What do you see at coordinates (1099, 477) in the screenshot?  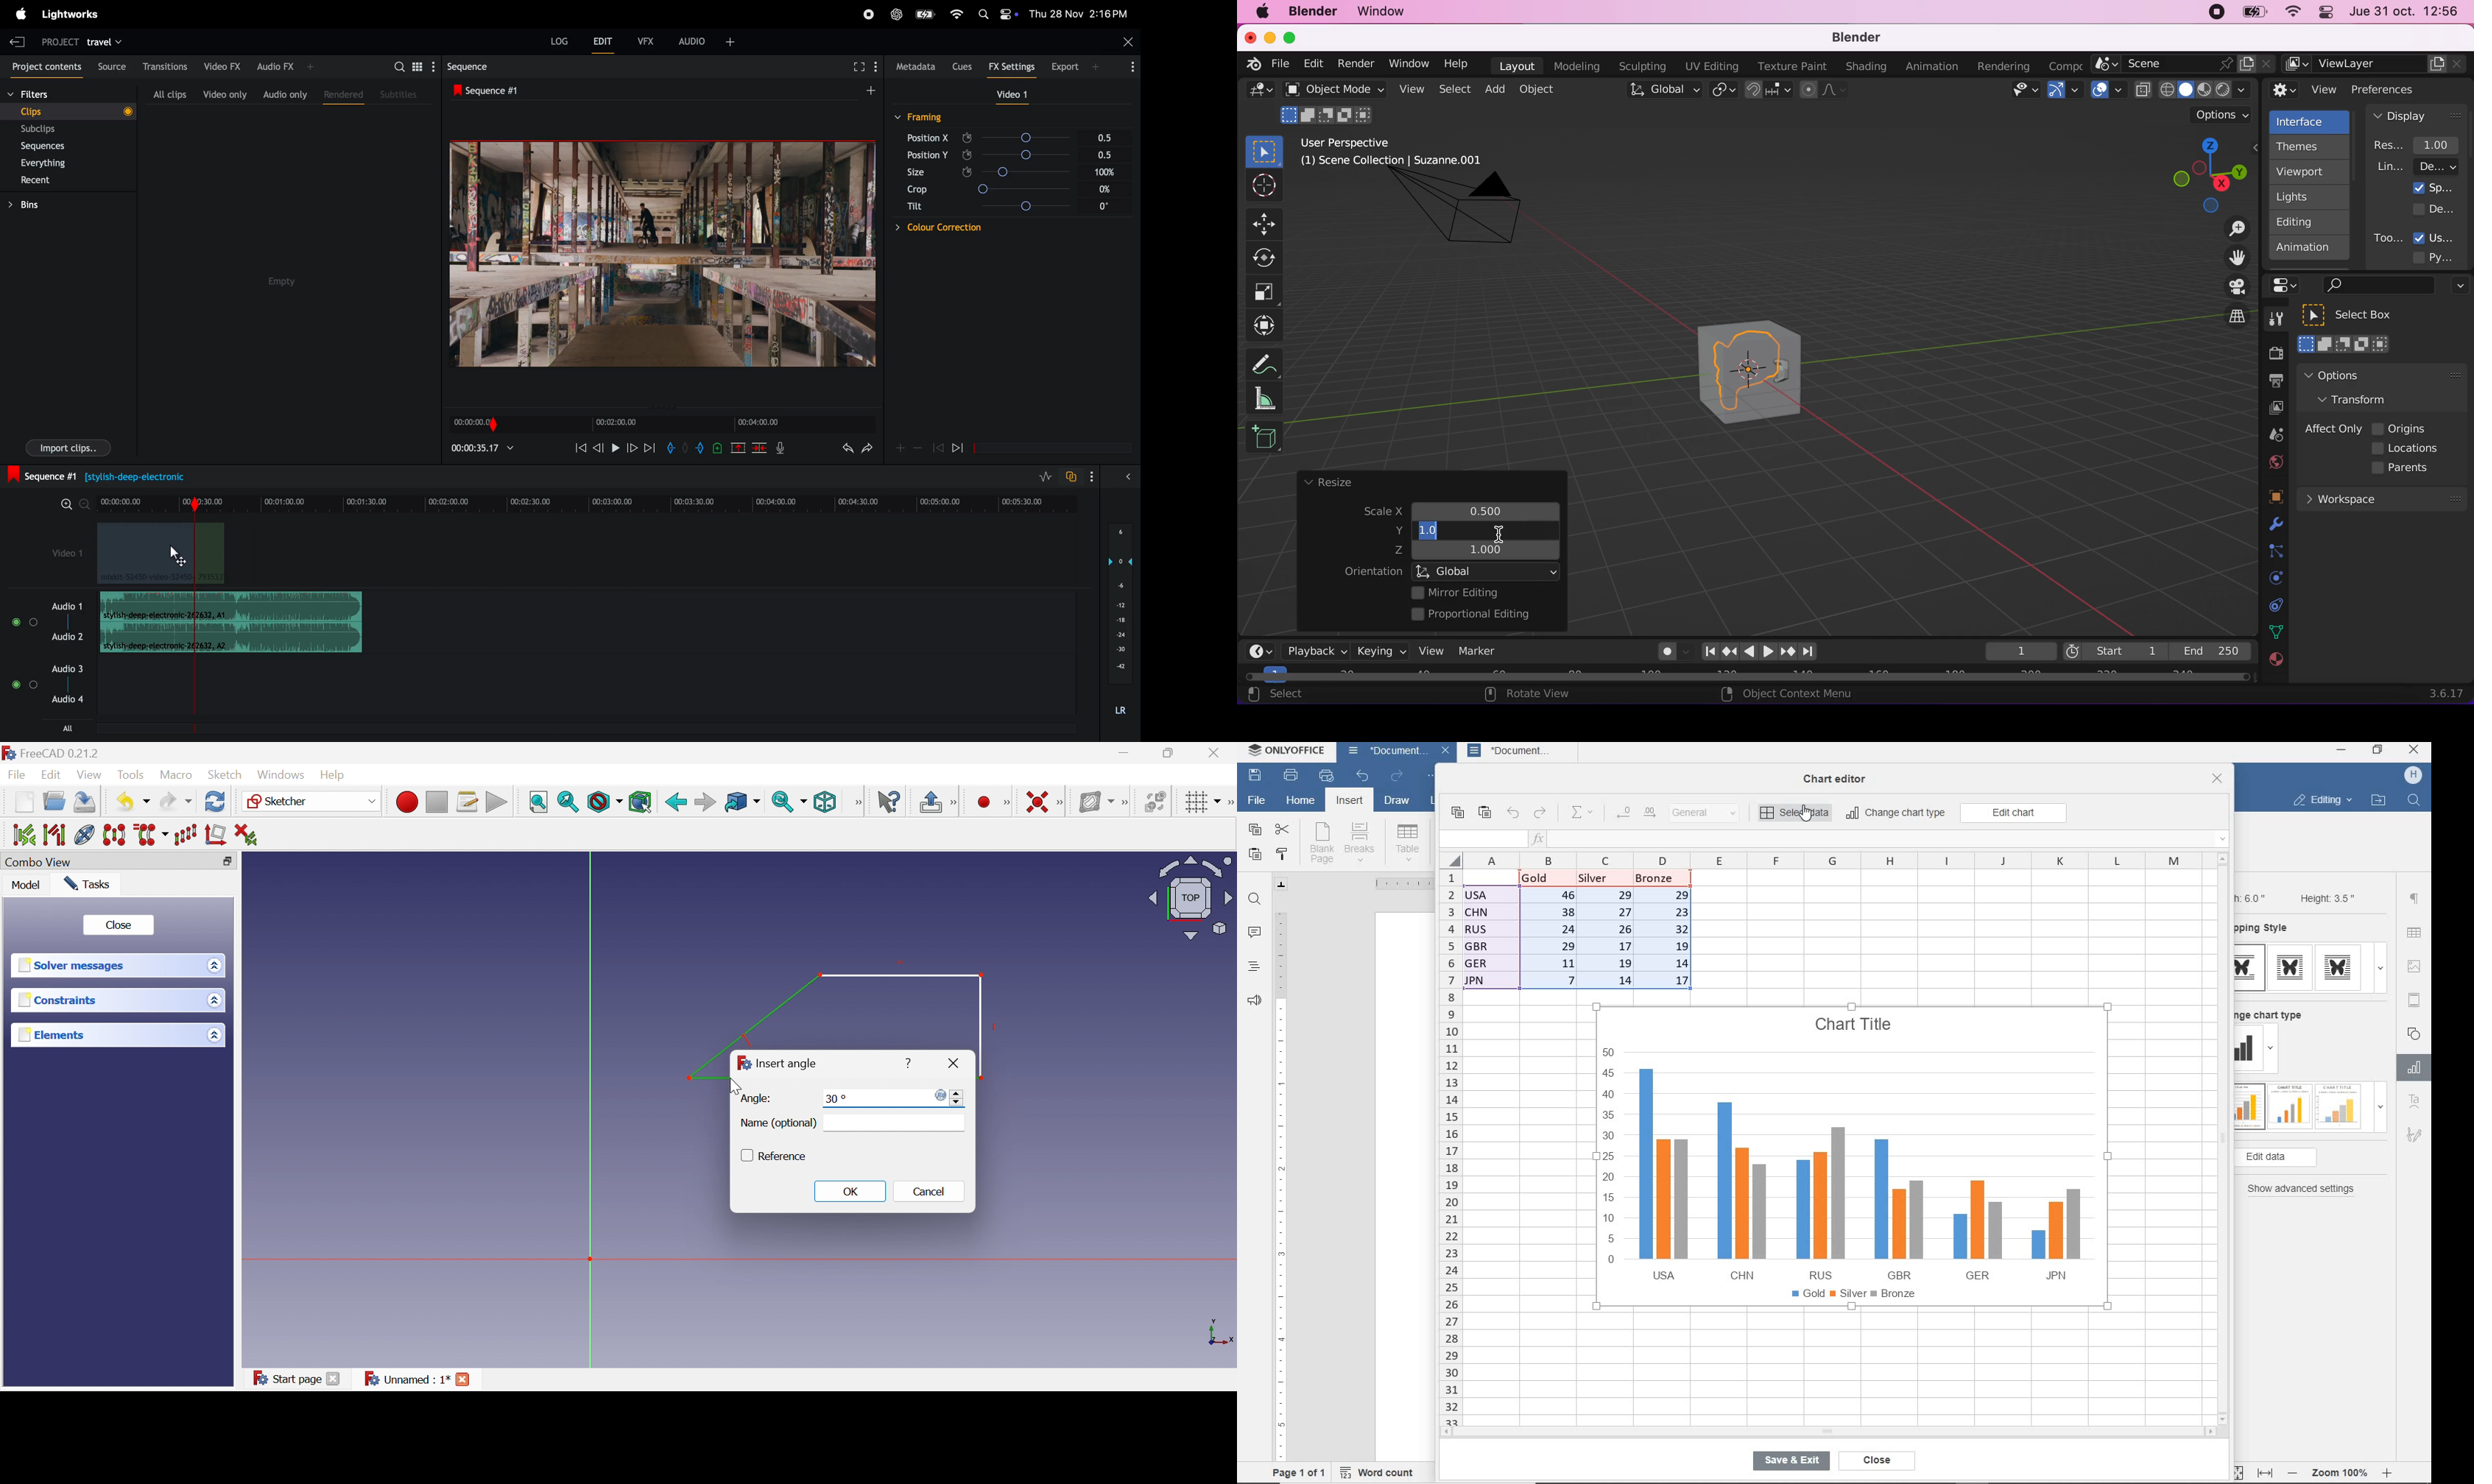 I see `options` at bounding box center [1099, 477].